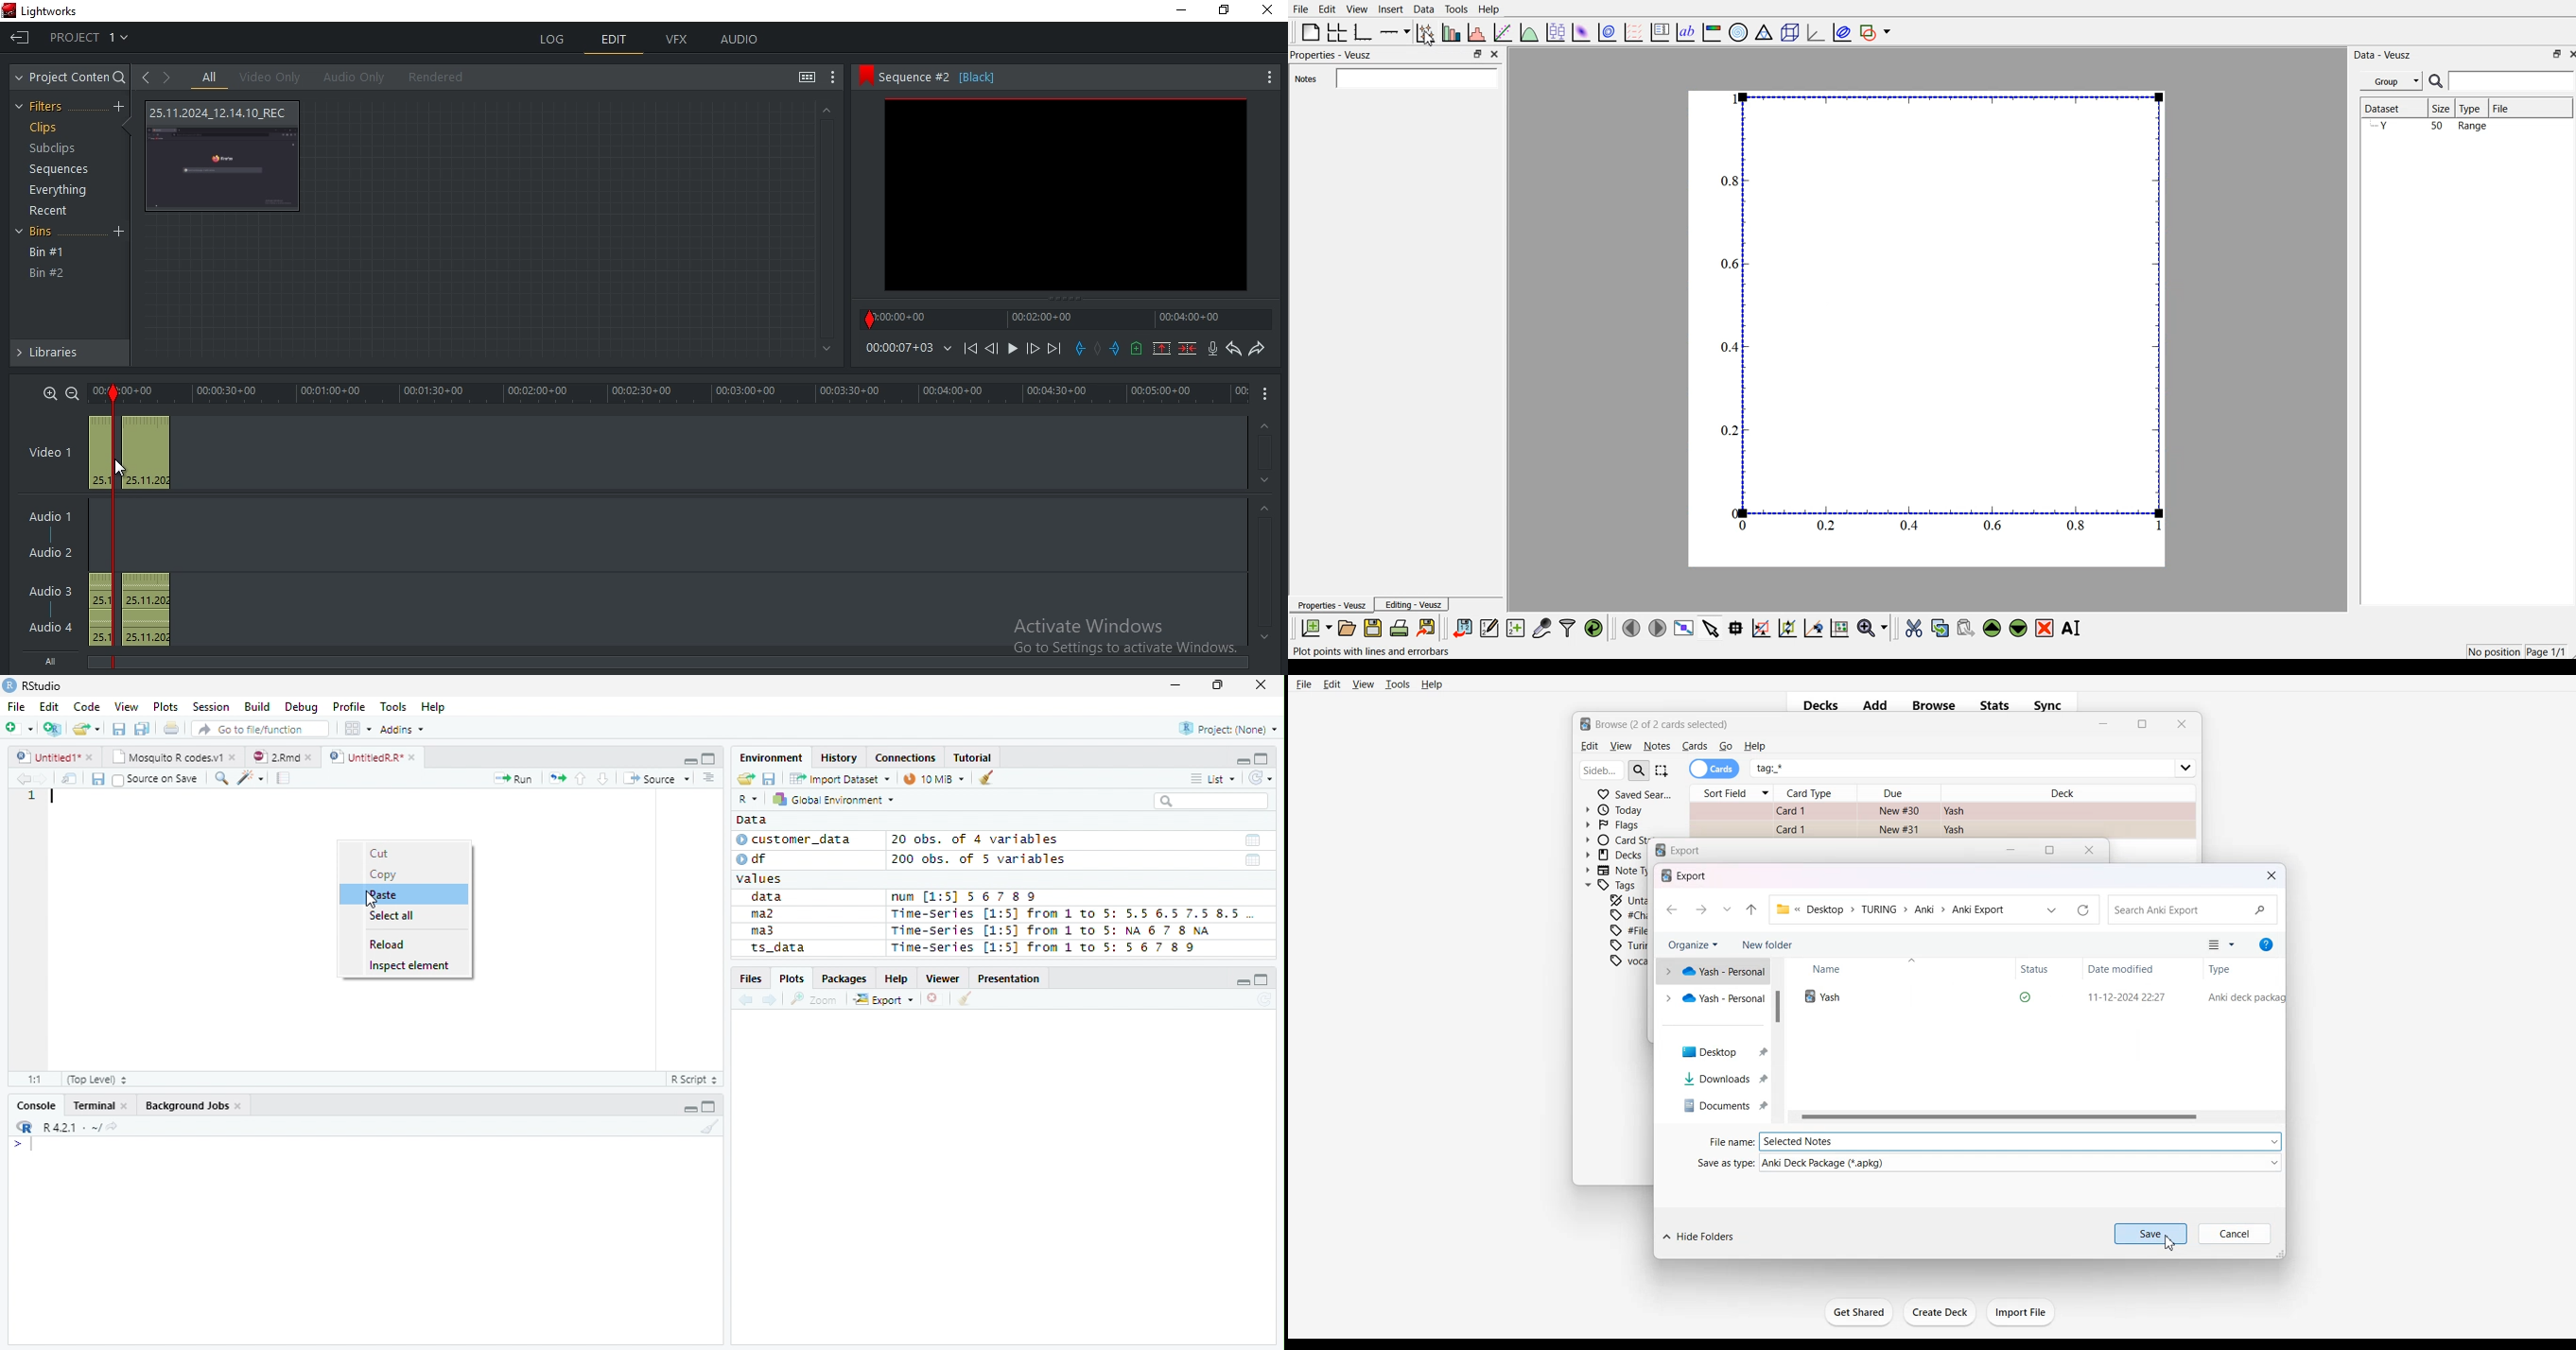  Describe the element at coordinates (50, 450) in the screenshot. I see `video 1` at that location.